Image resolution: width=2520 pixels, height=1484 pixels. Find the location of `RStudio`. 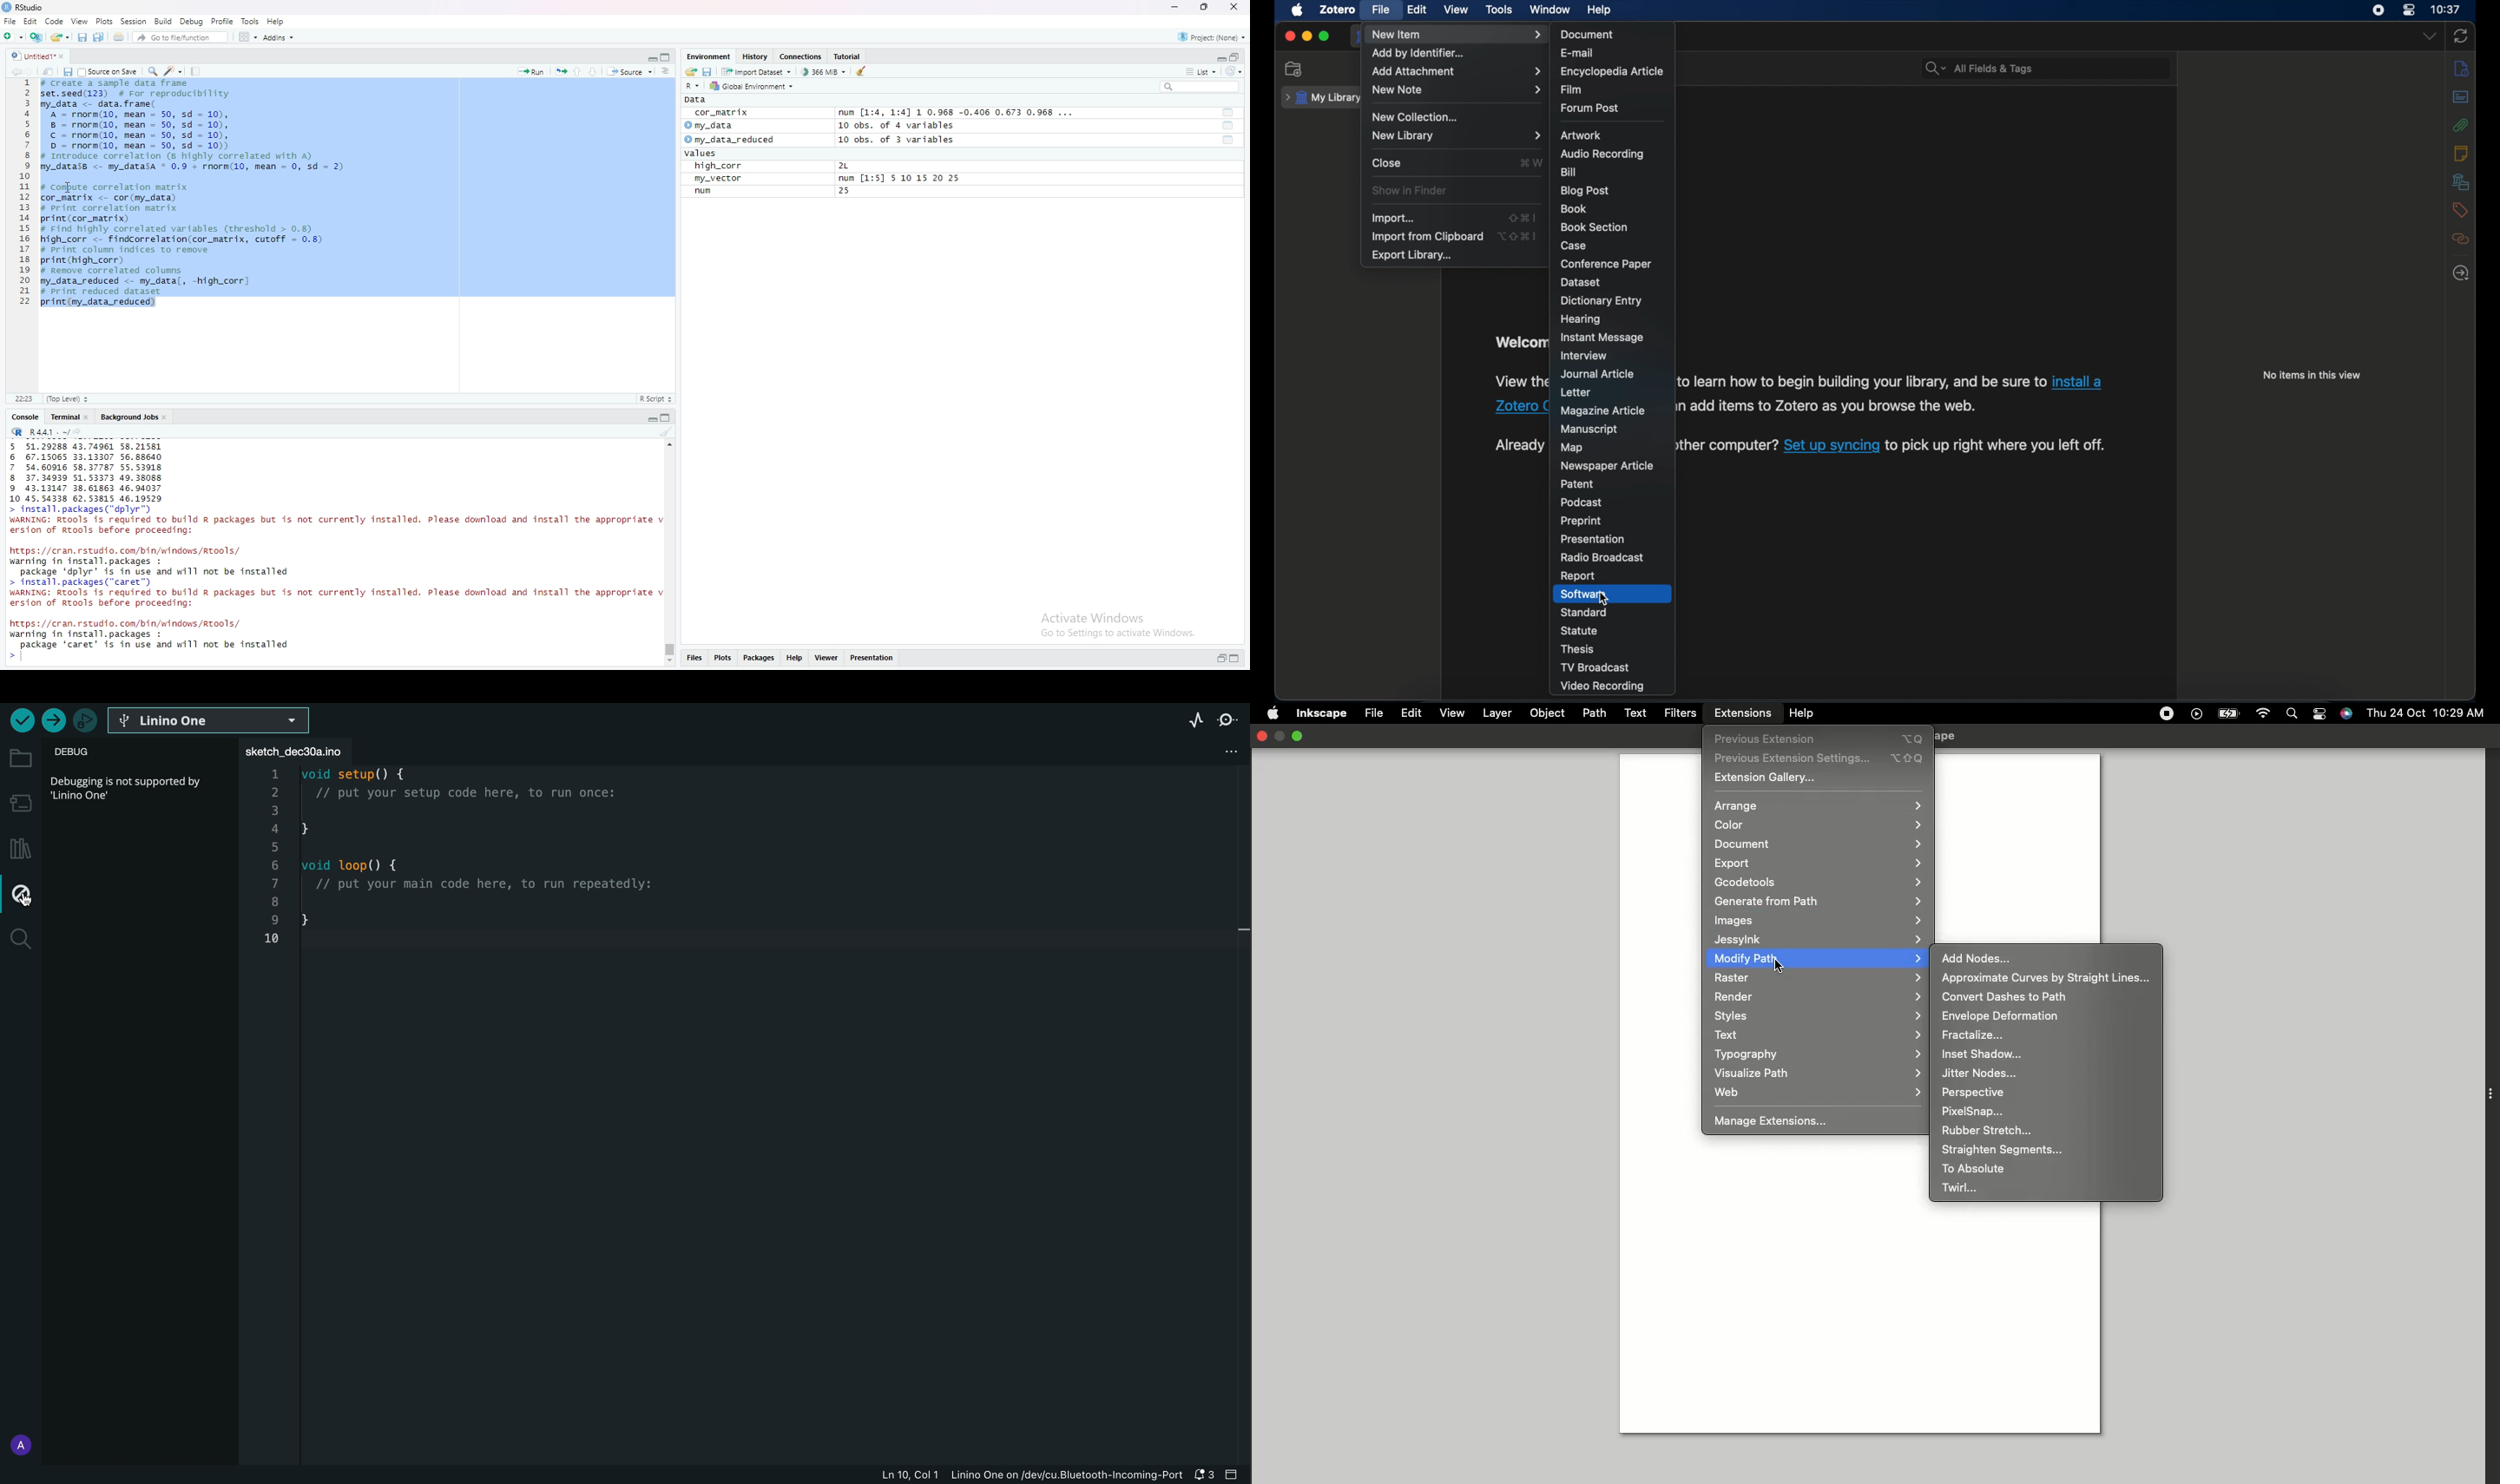

RStudio is located at coordinates (31, 8).